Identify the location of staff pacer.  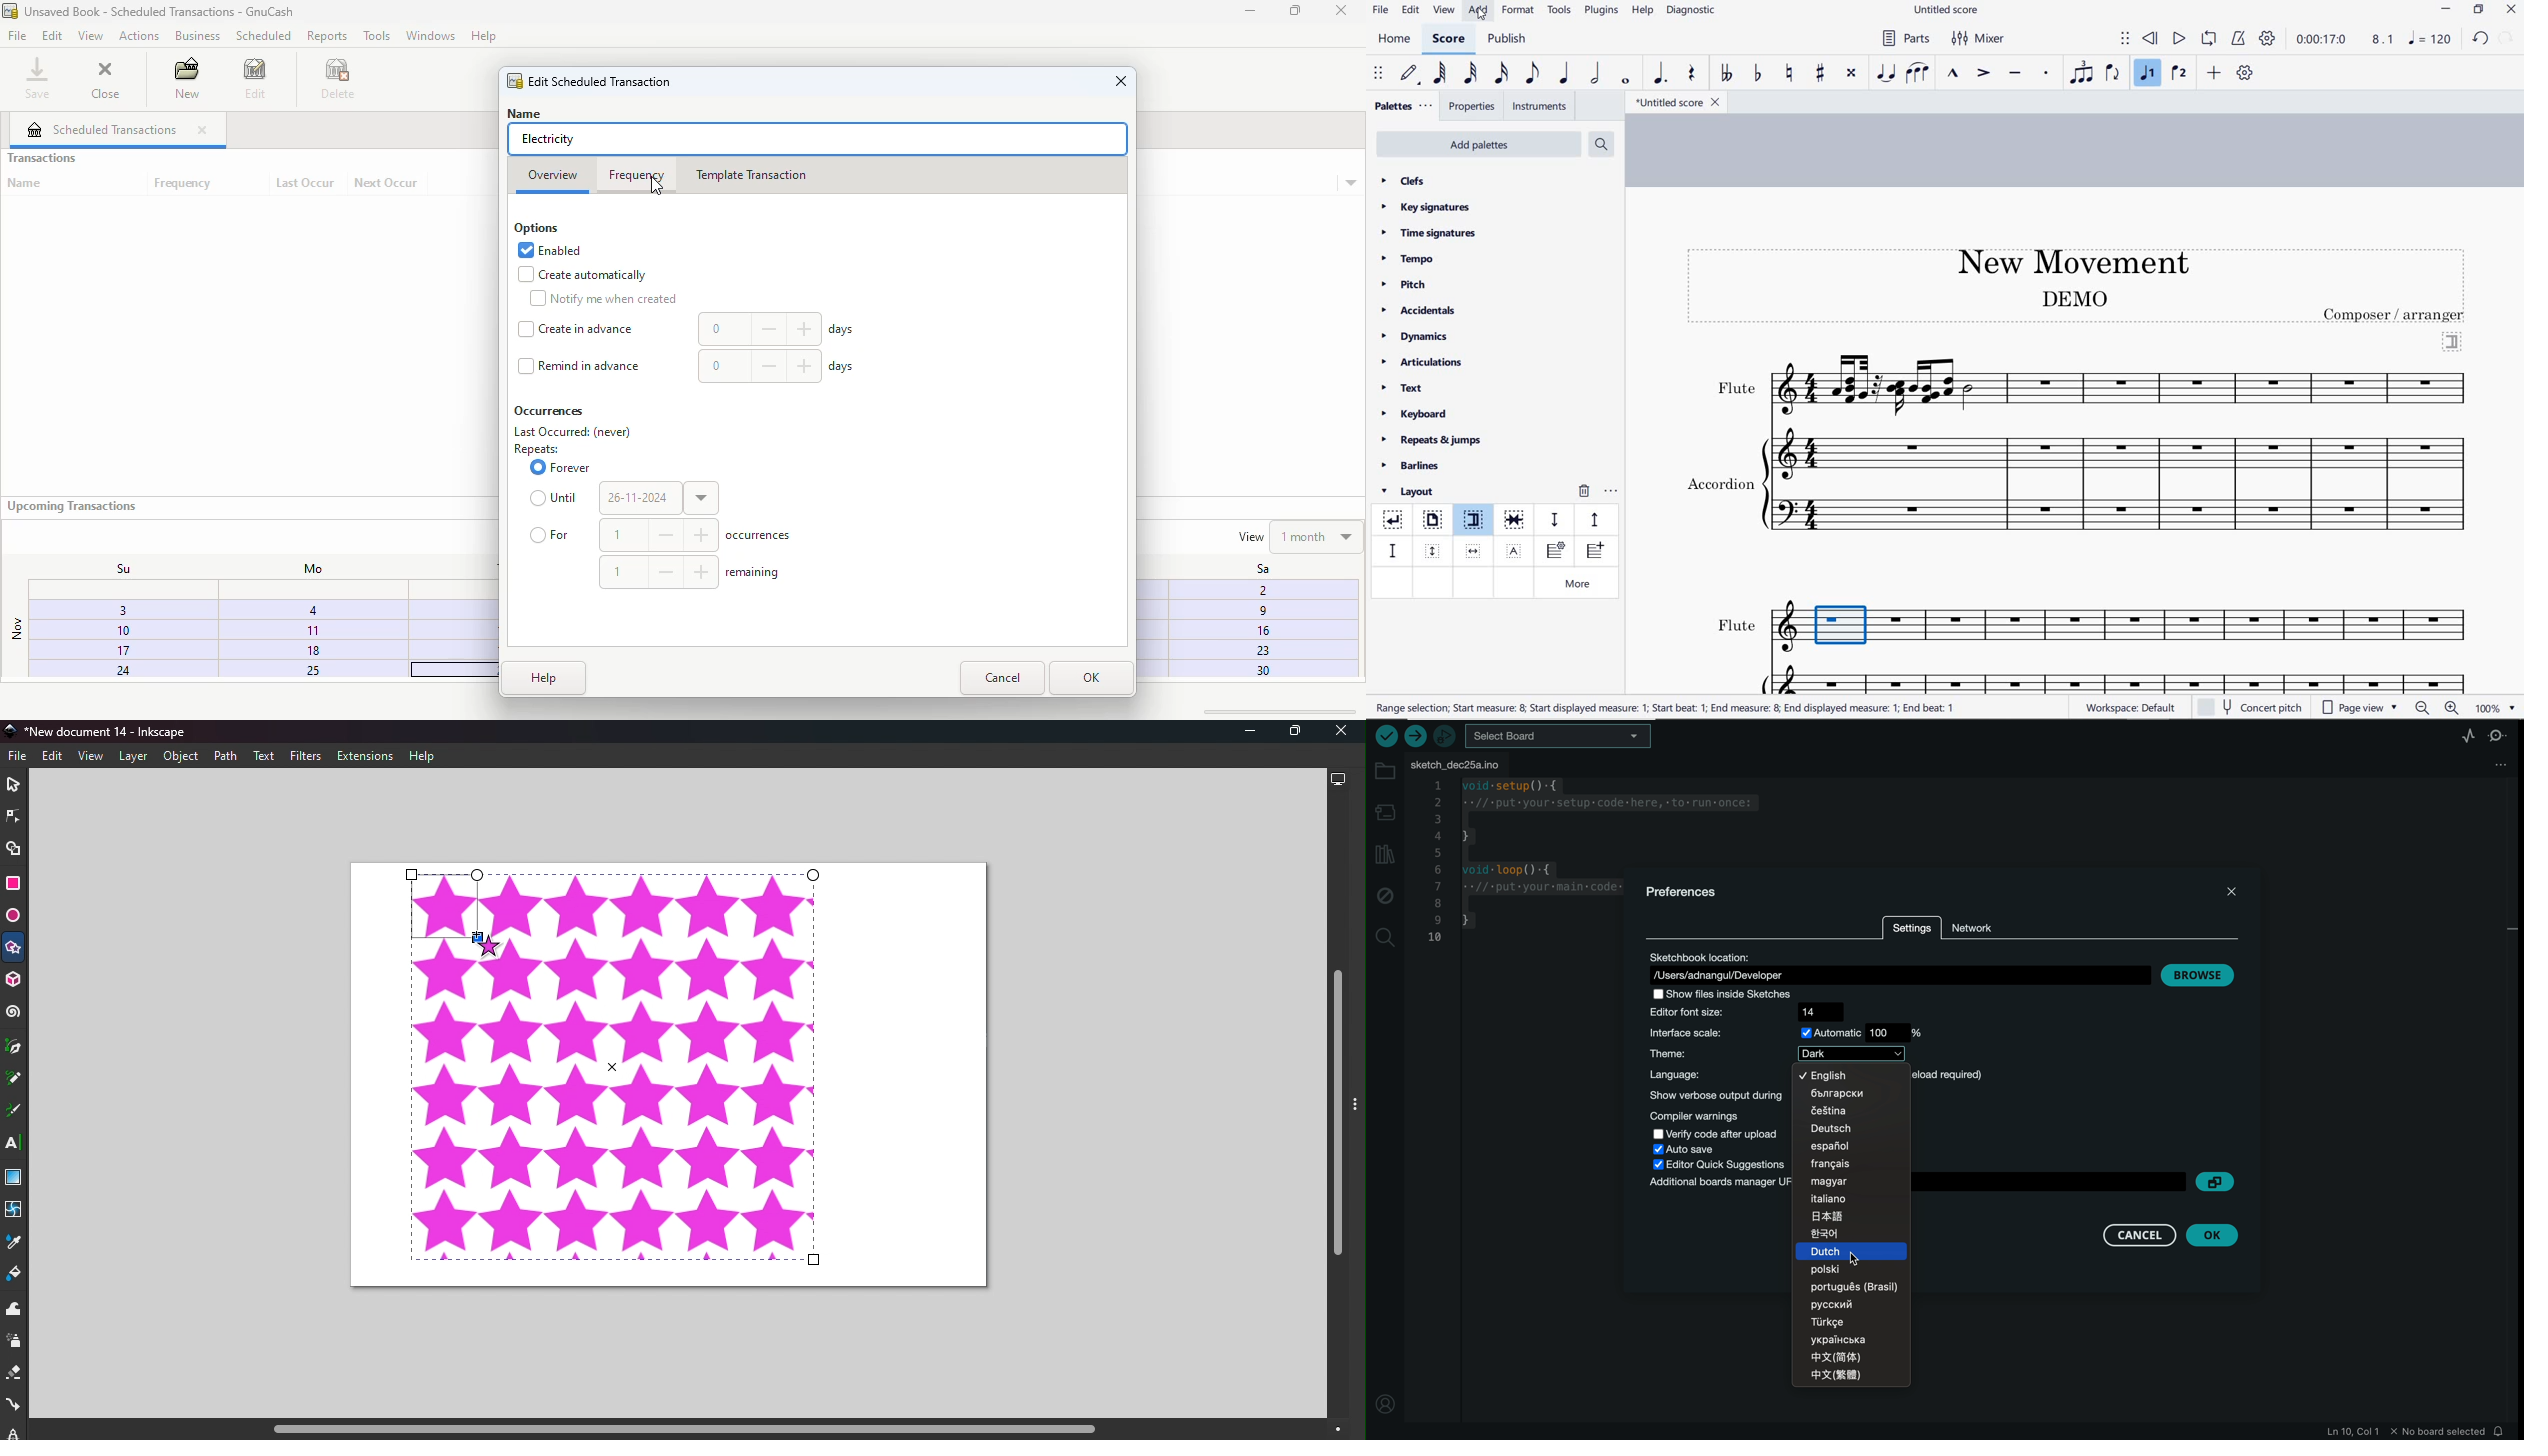
(1593, 519).